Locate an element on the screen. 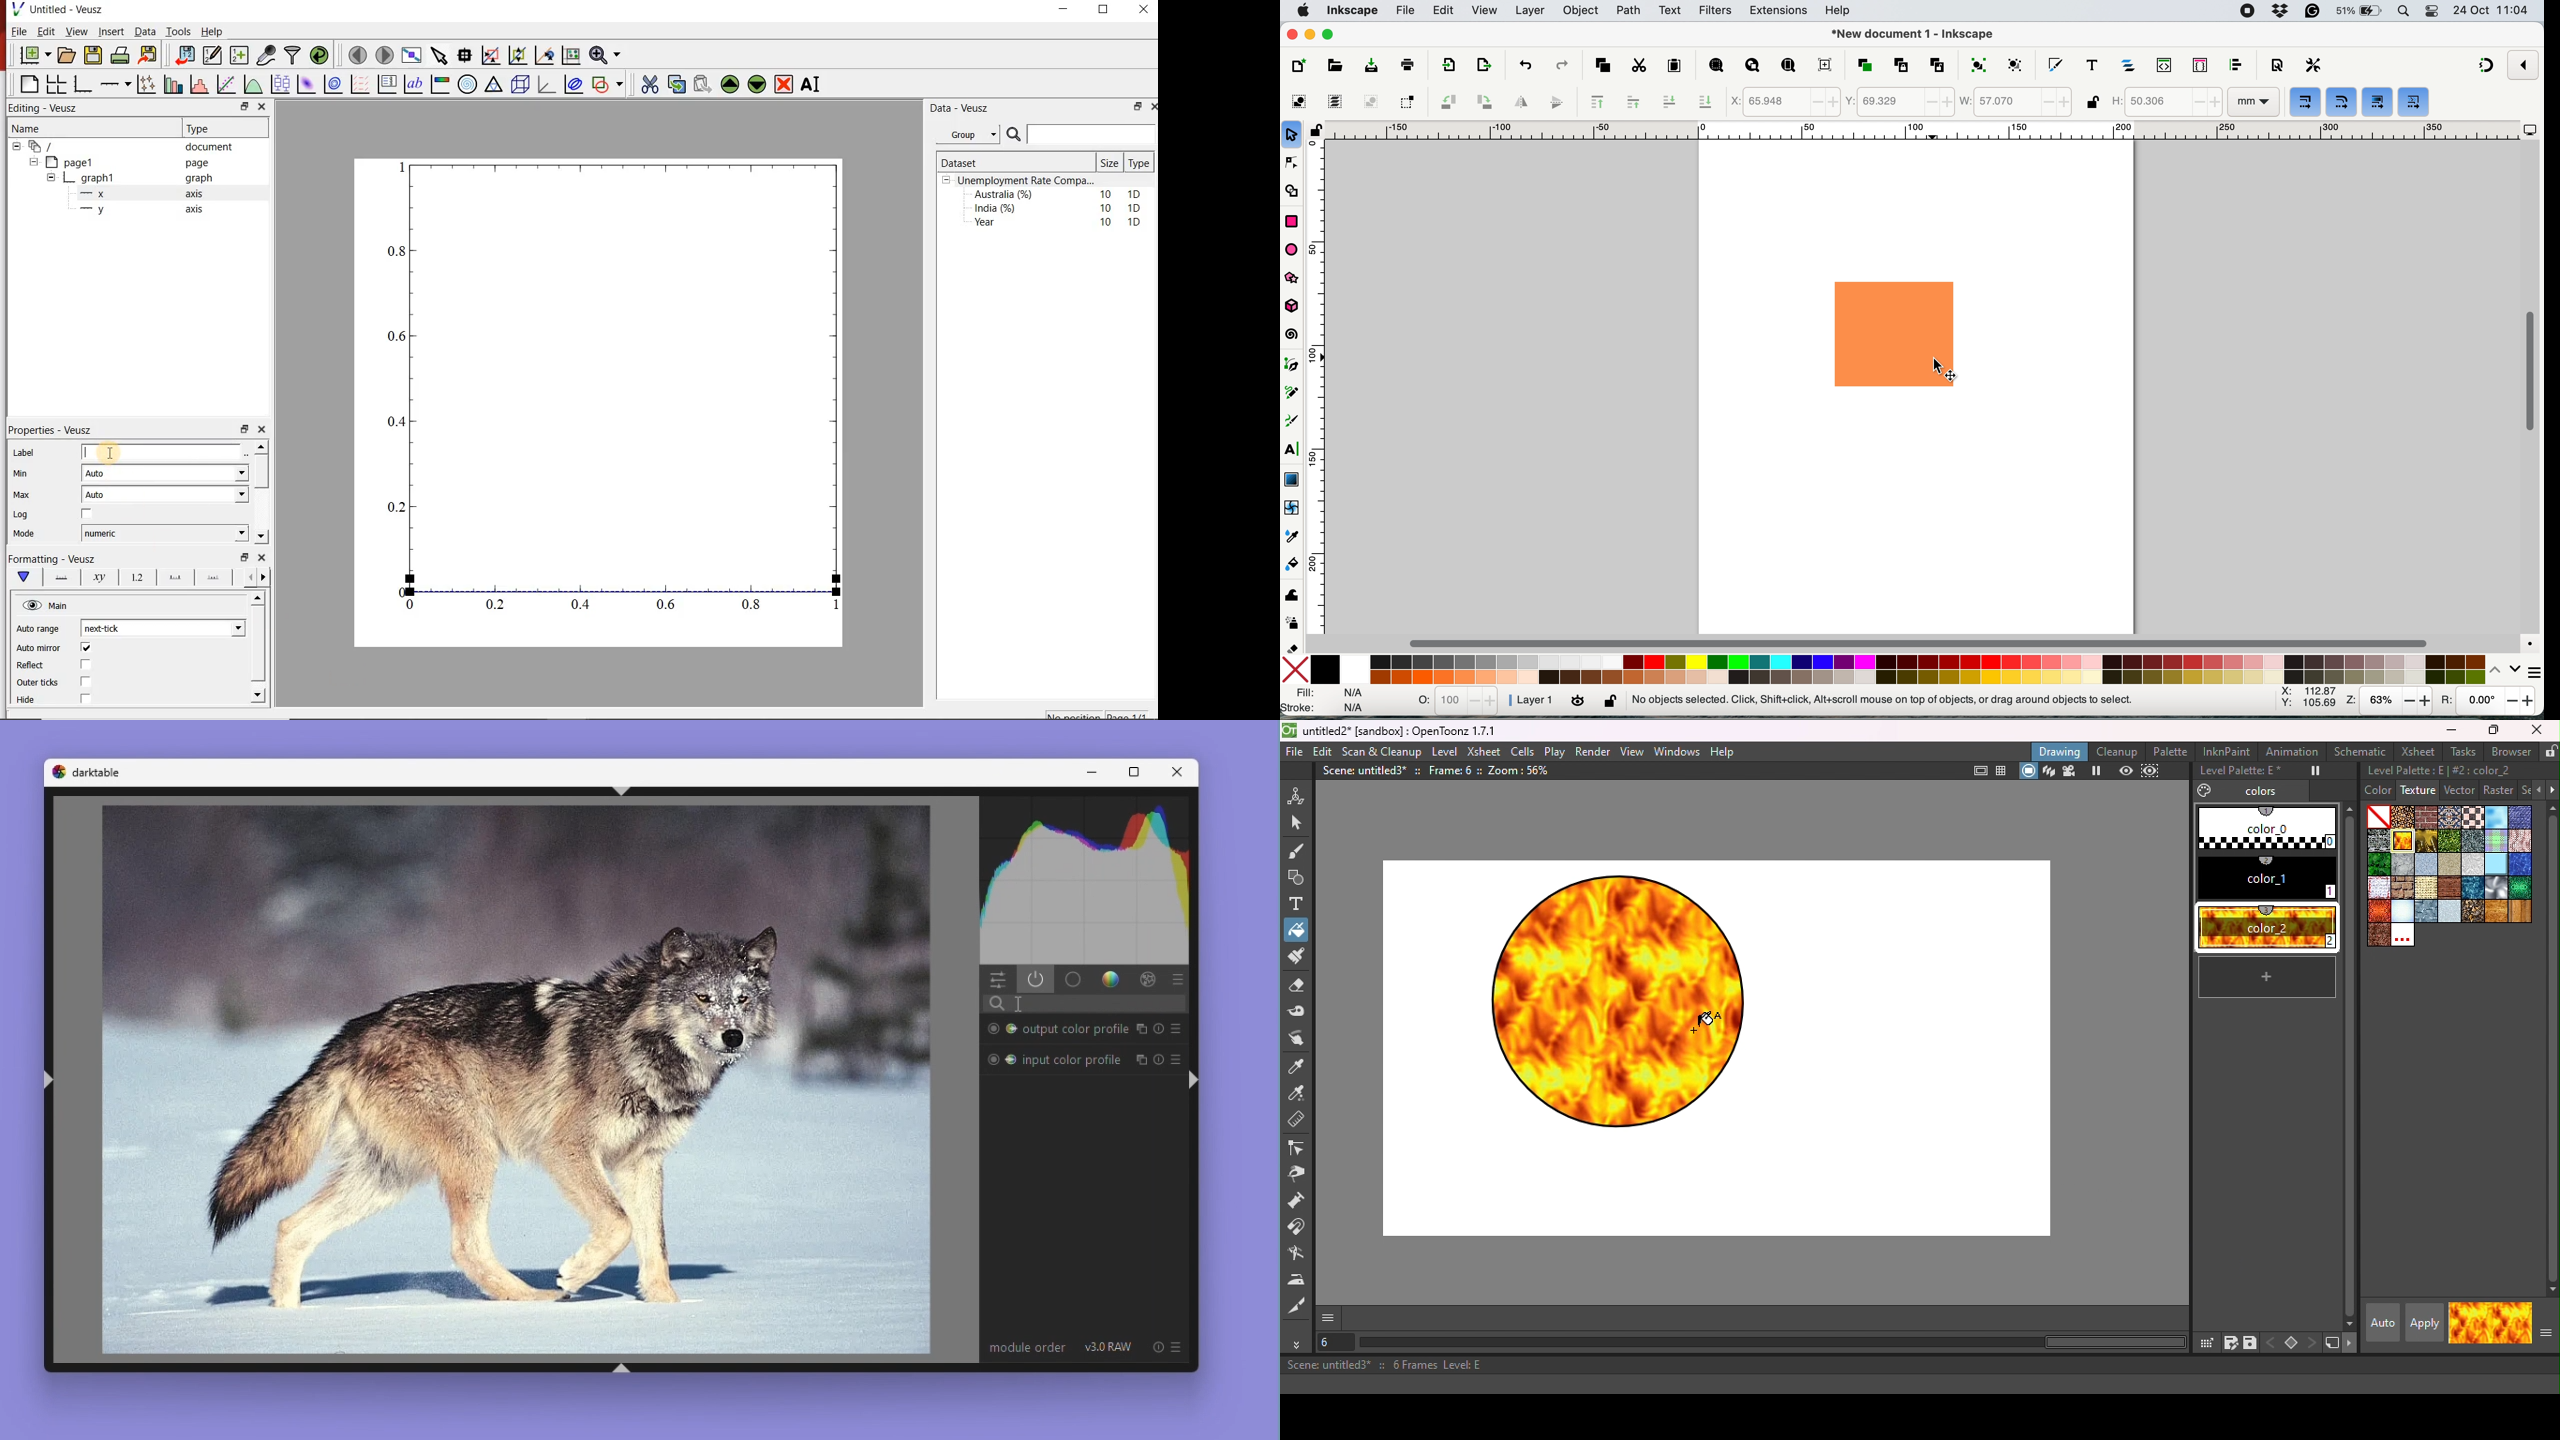  preset  is located at coordinates (1177, 1054).